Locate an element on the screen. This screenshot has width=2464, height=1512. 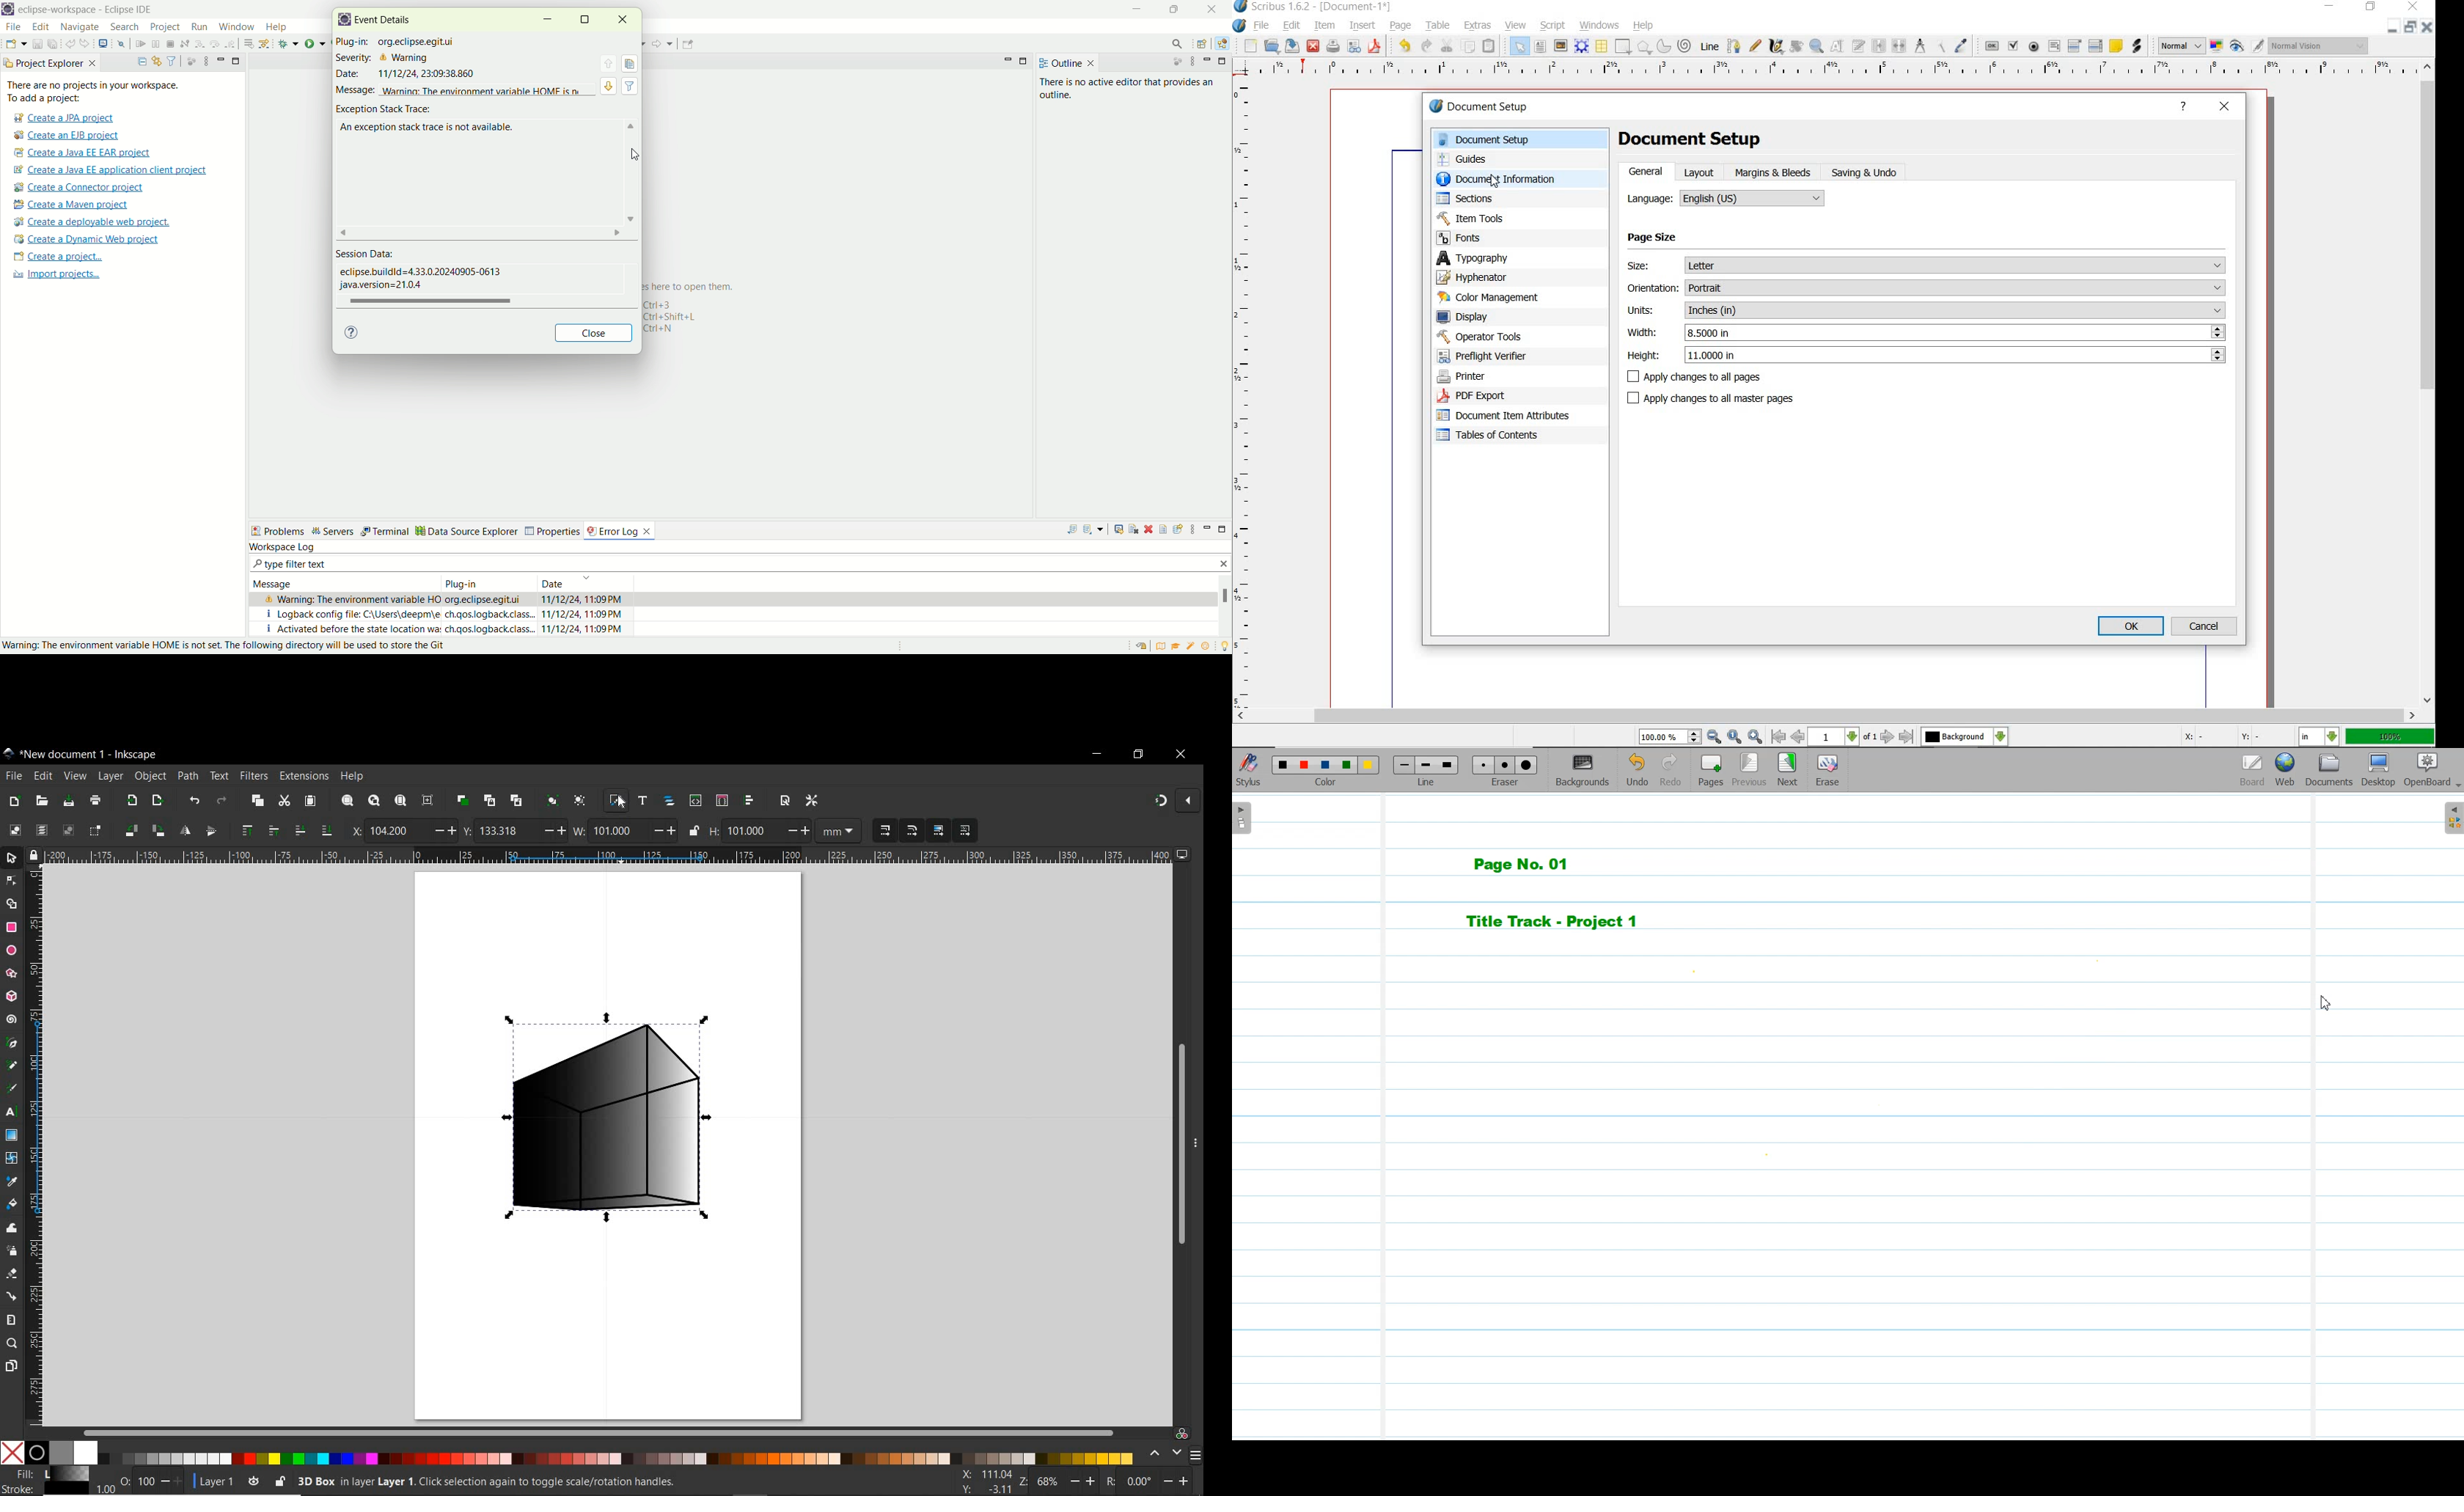
text annotation is located at coordinates (2115, 47).